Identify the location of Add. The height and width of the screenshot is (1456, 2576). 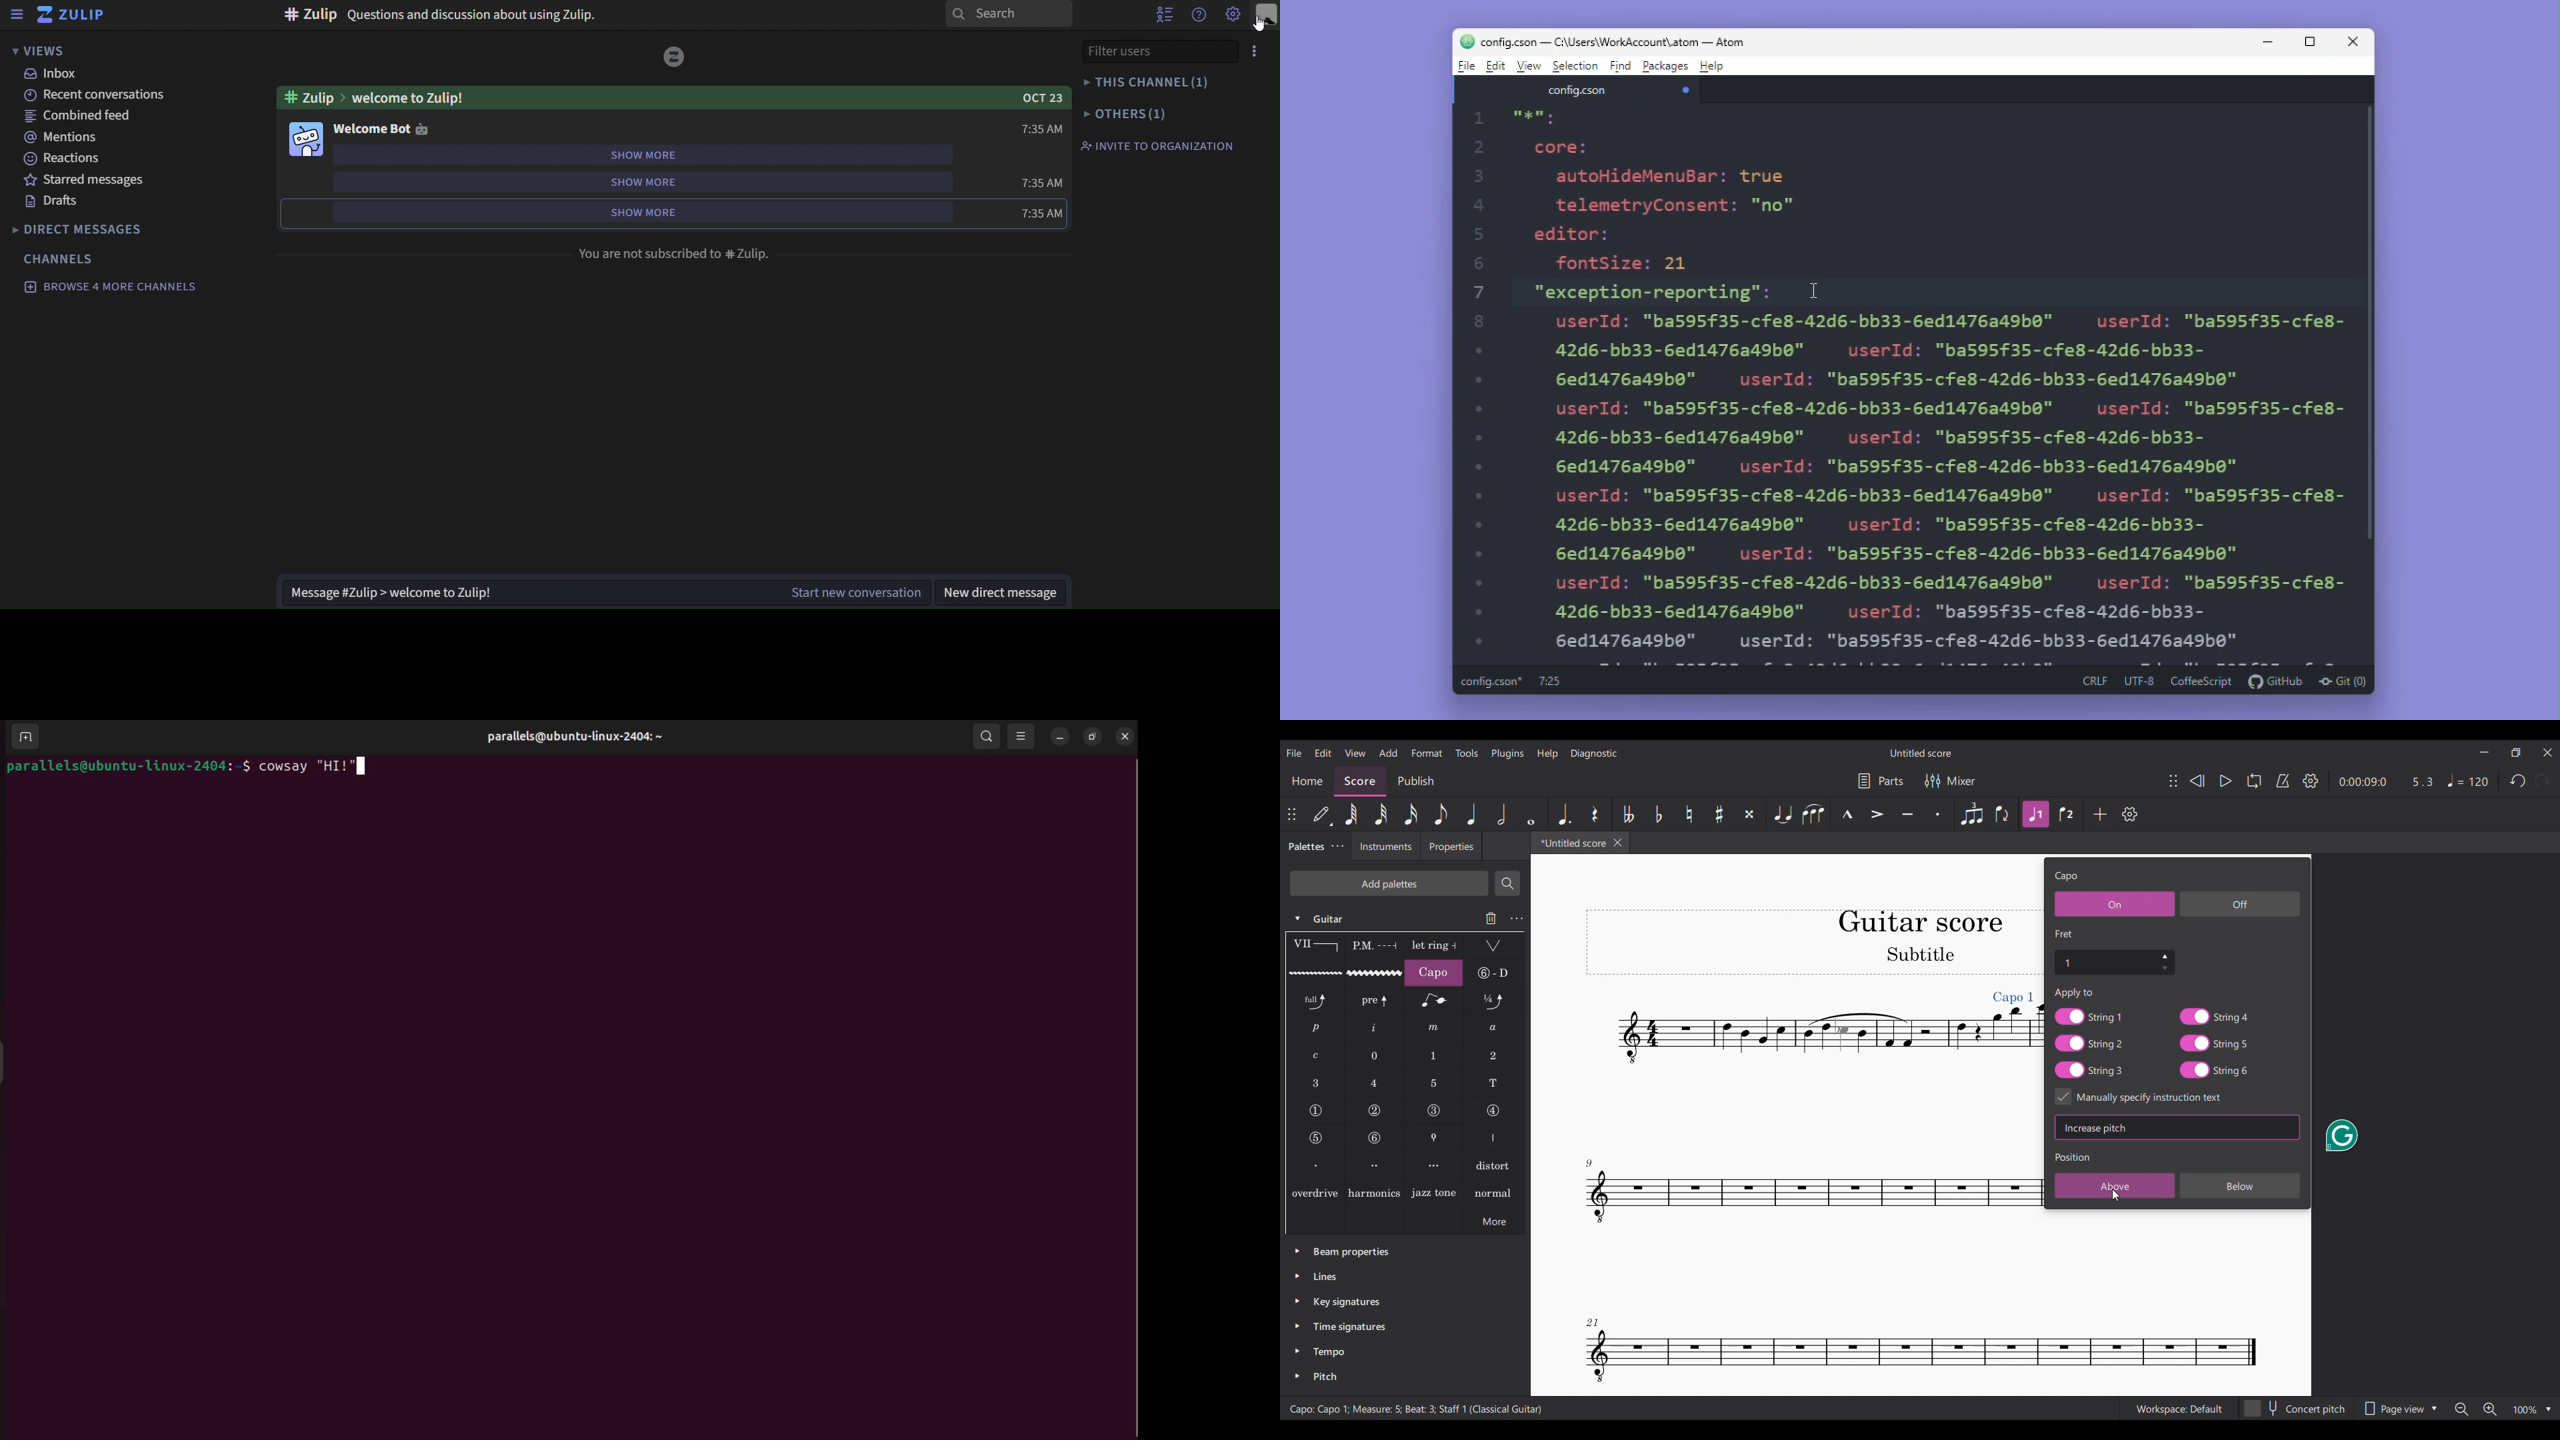
(2100, 813).